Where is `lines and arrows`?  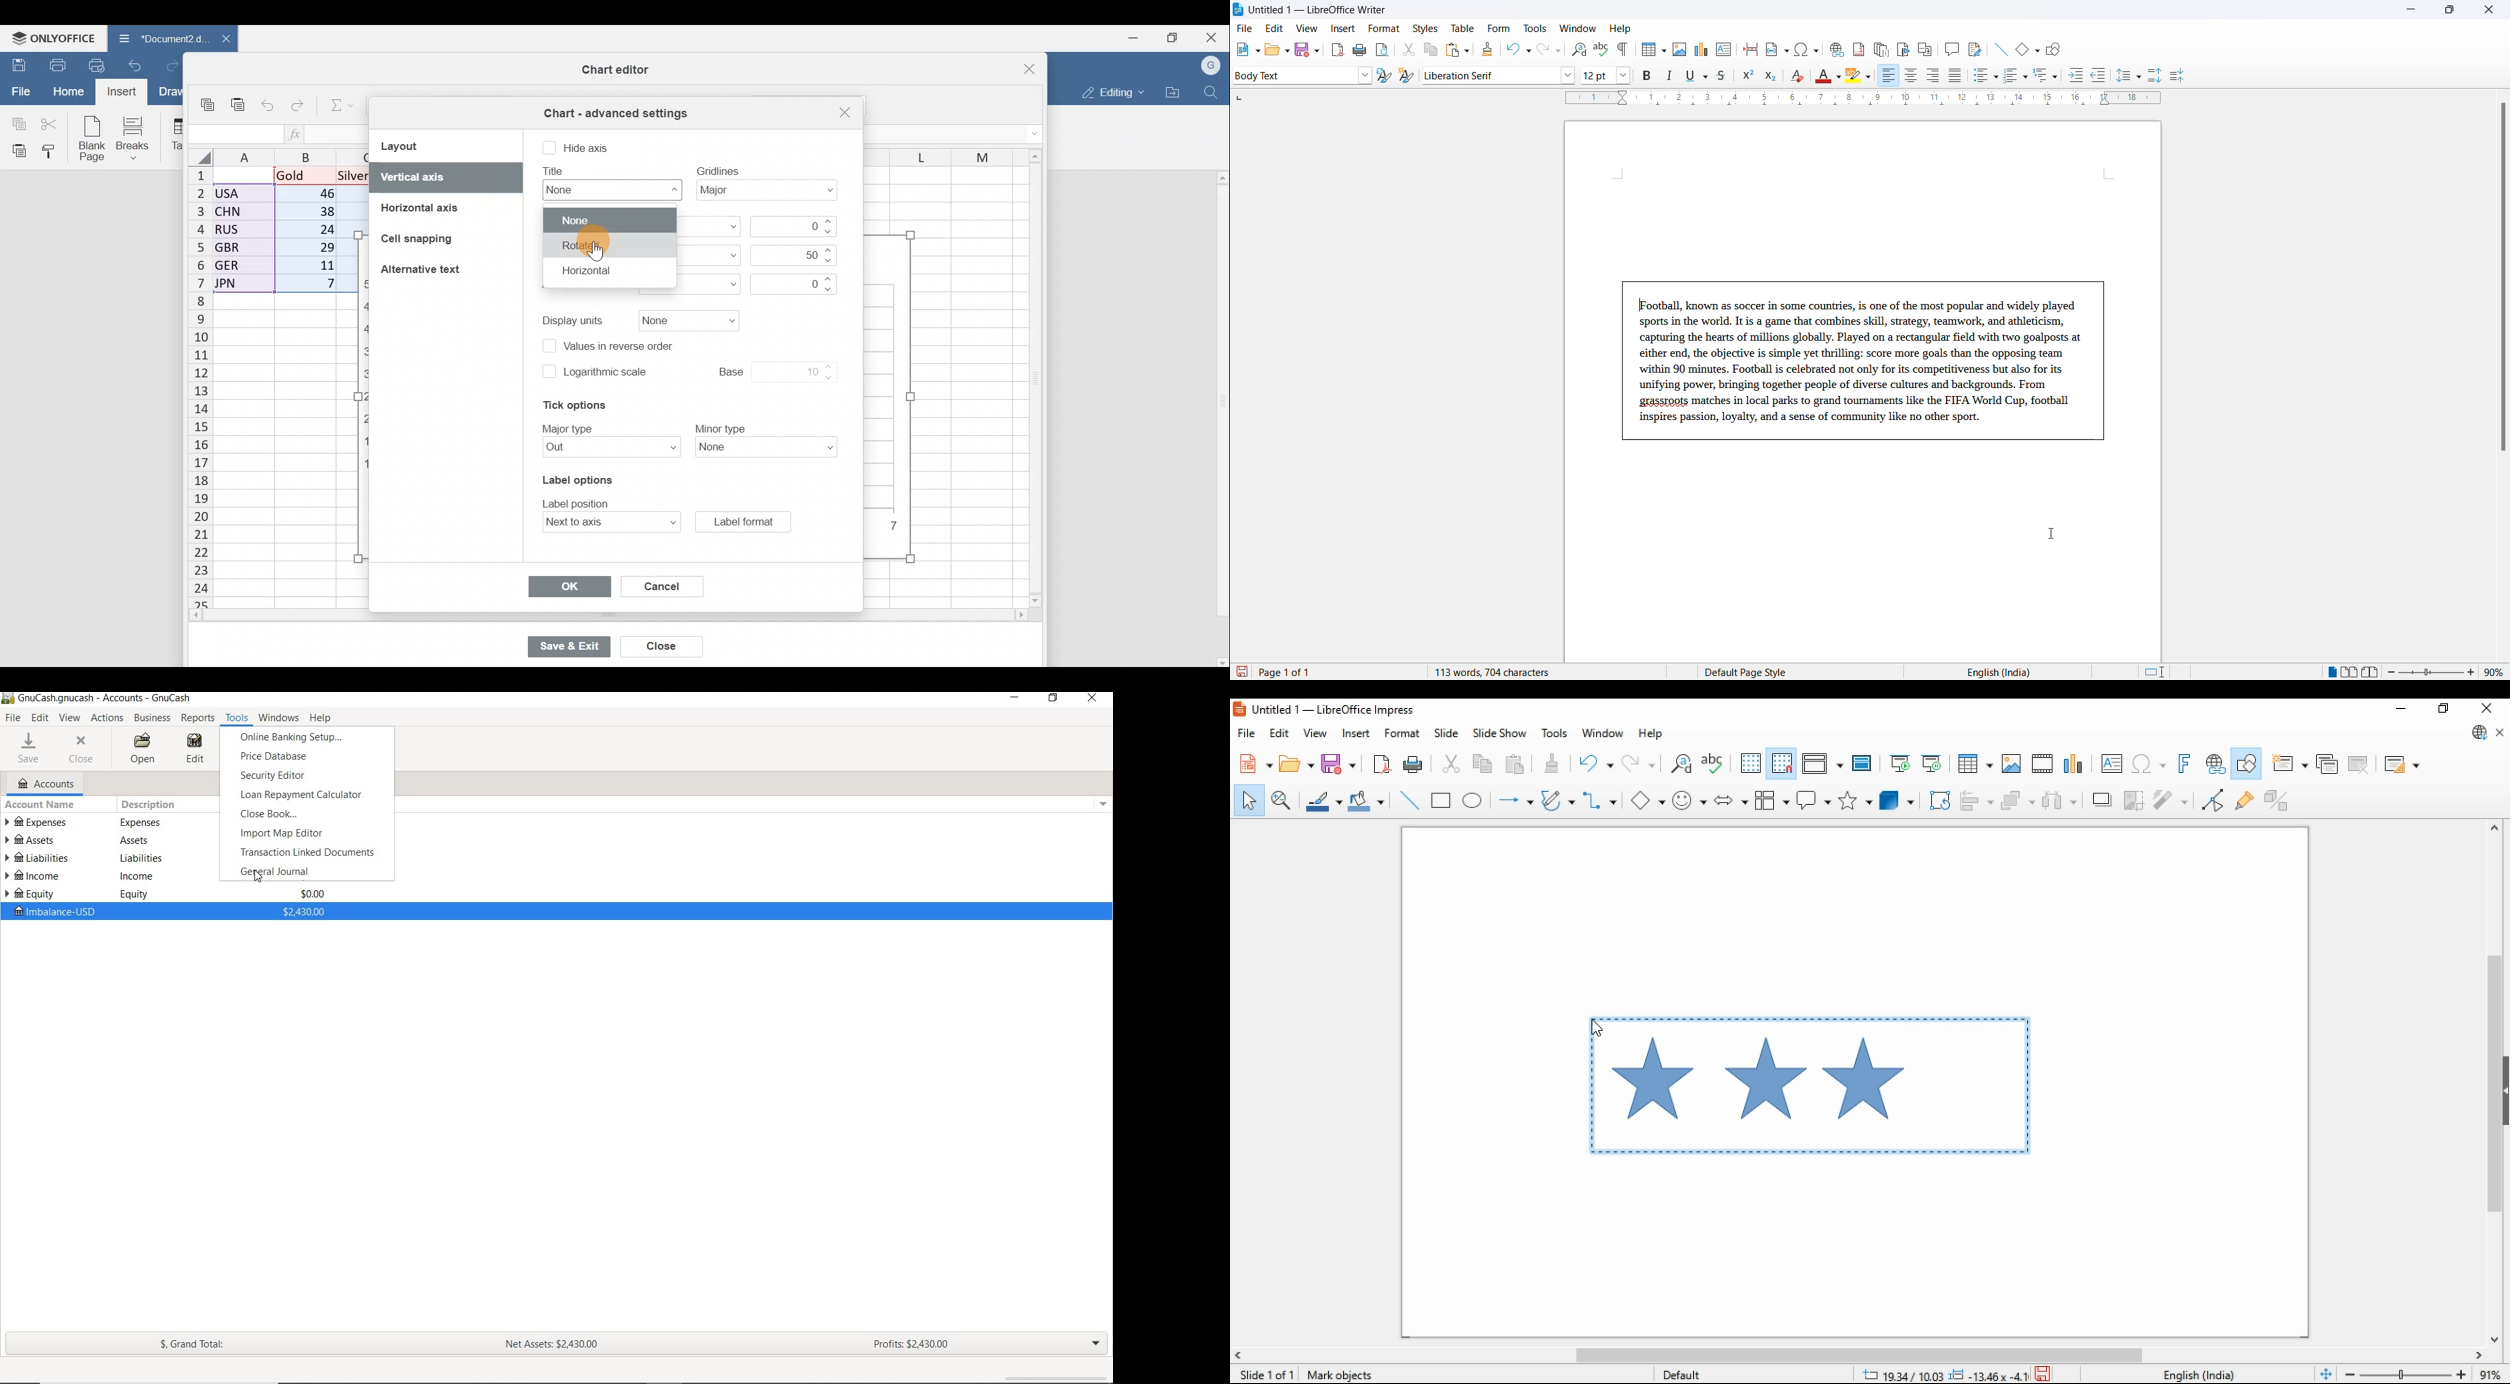 lines and arrows is located at coordinates (1516, 800).